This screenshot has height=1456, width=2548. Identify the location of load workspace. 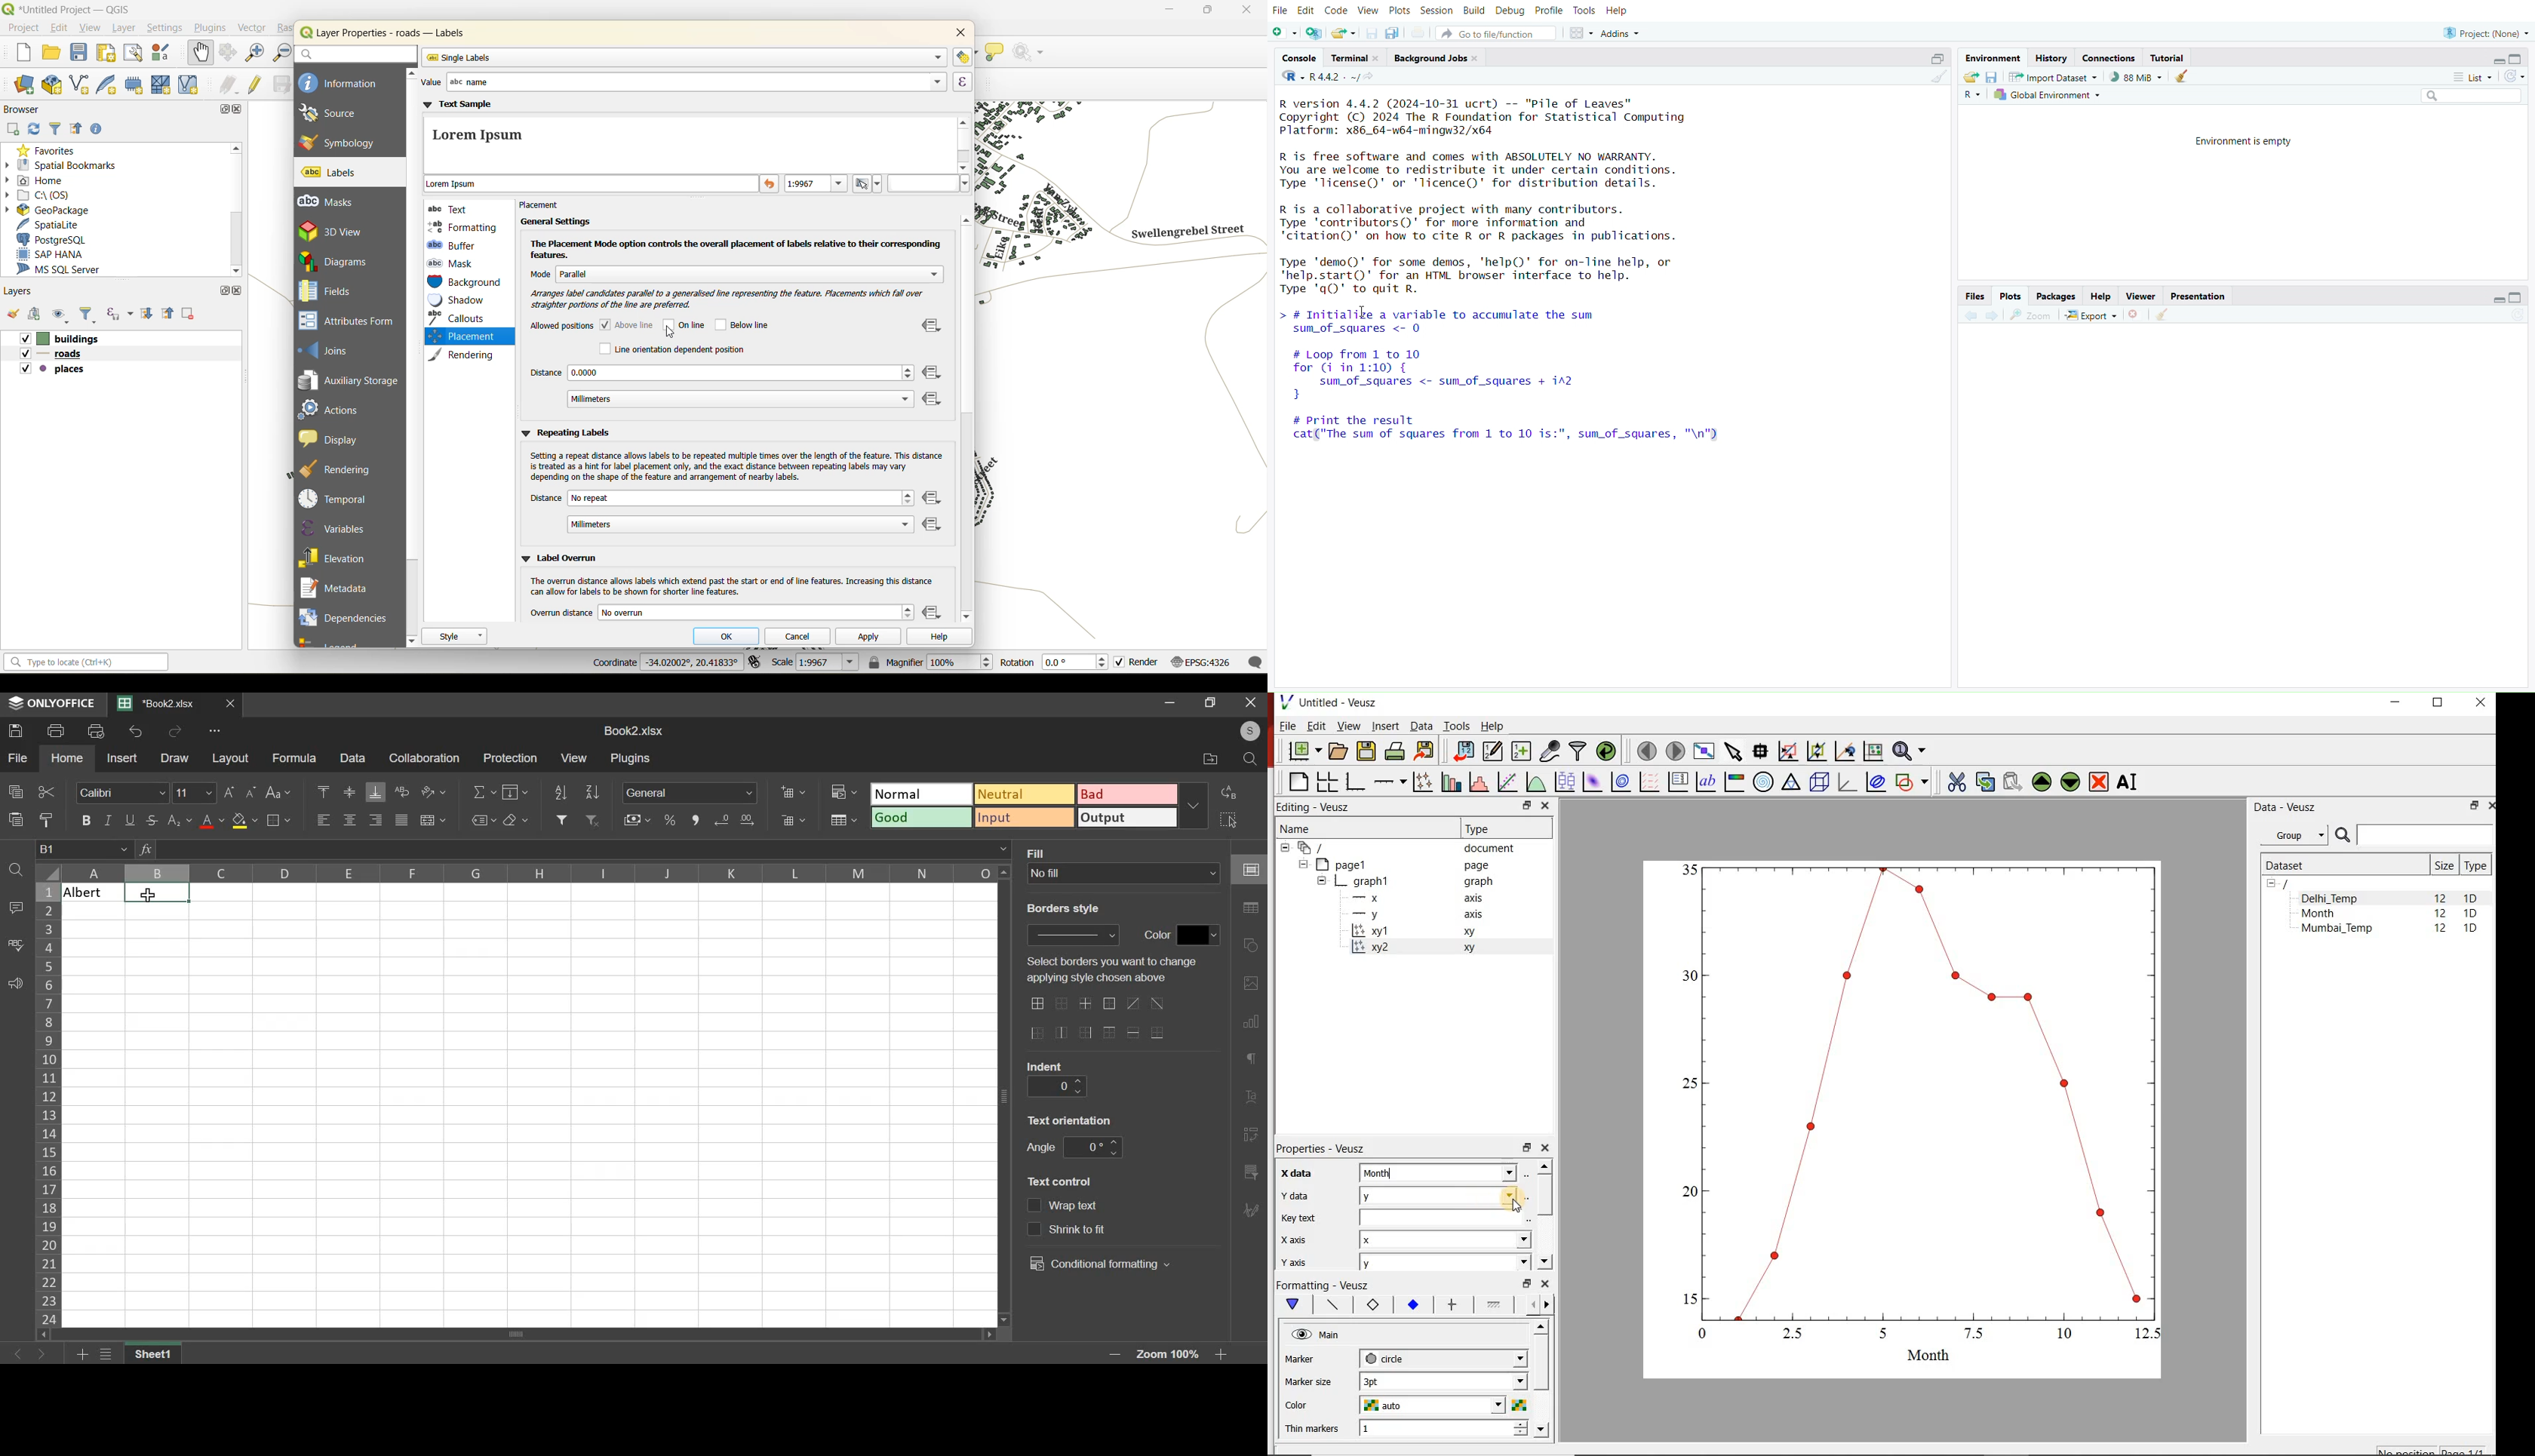
(1971, 78).